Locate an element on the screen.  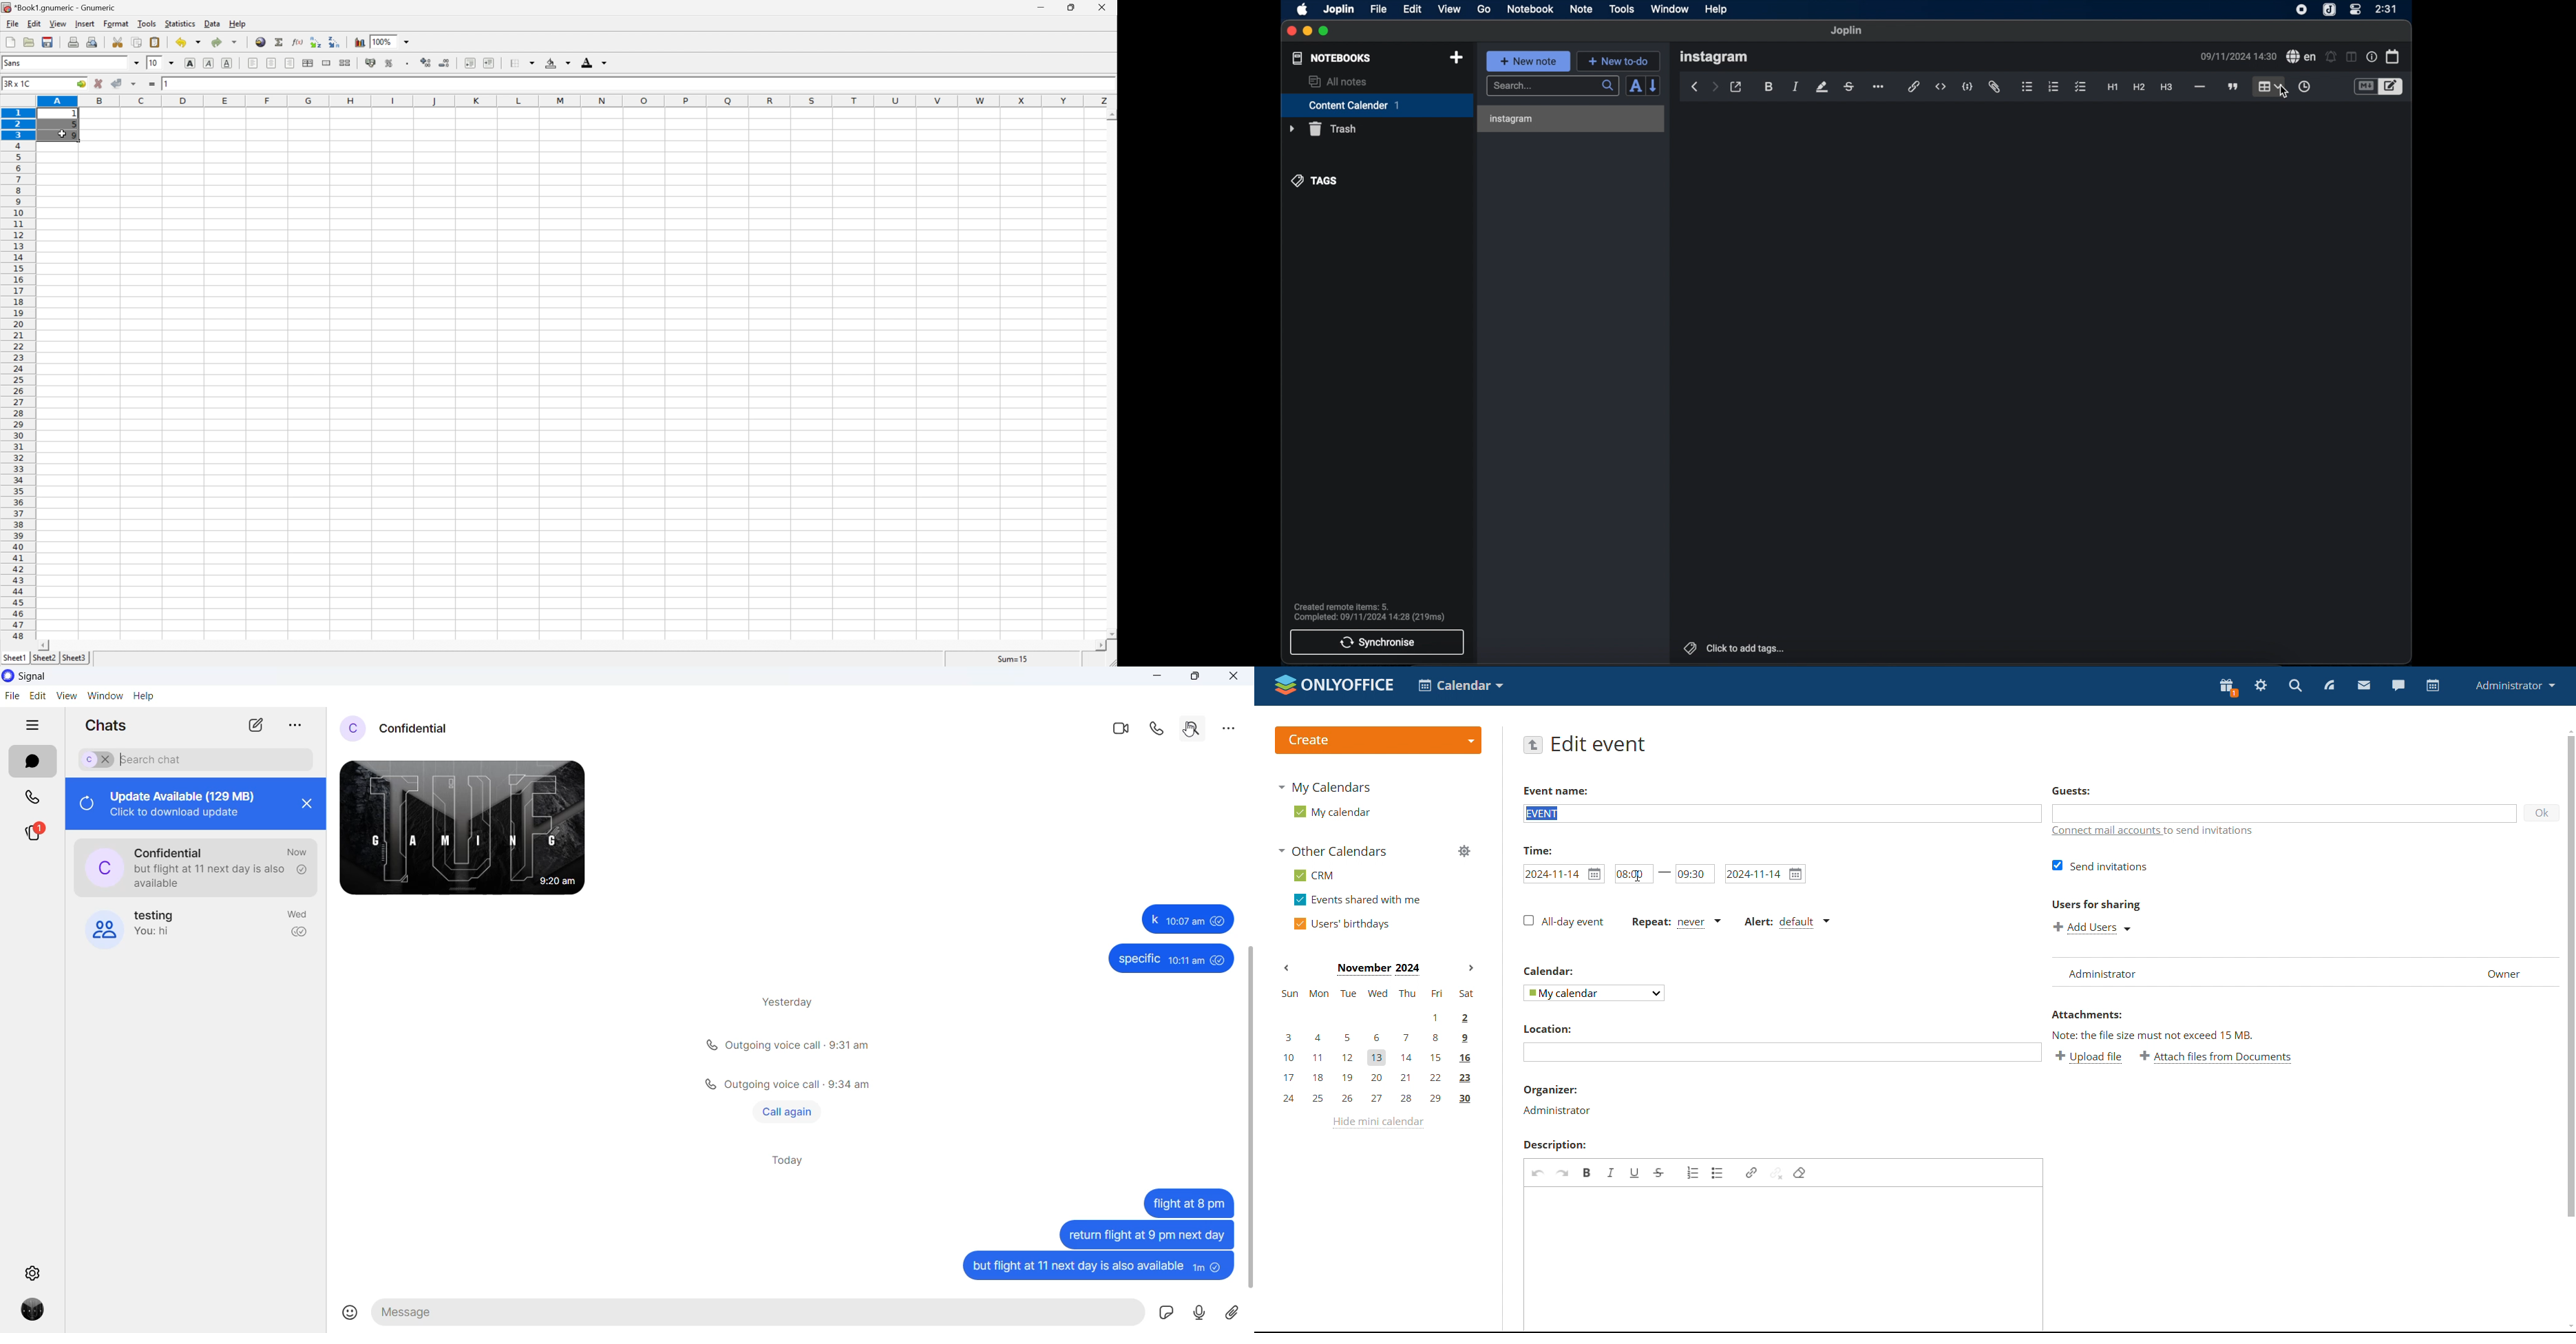
drop down is located at coordinates (174, 63).